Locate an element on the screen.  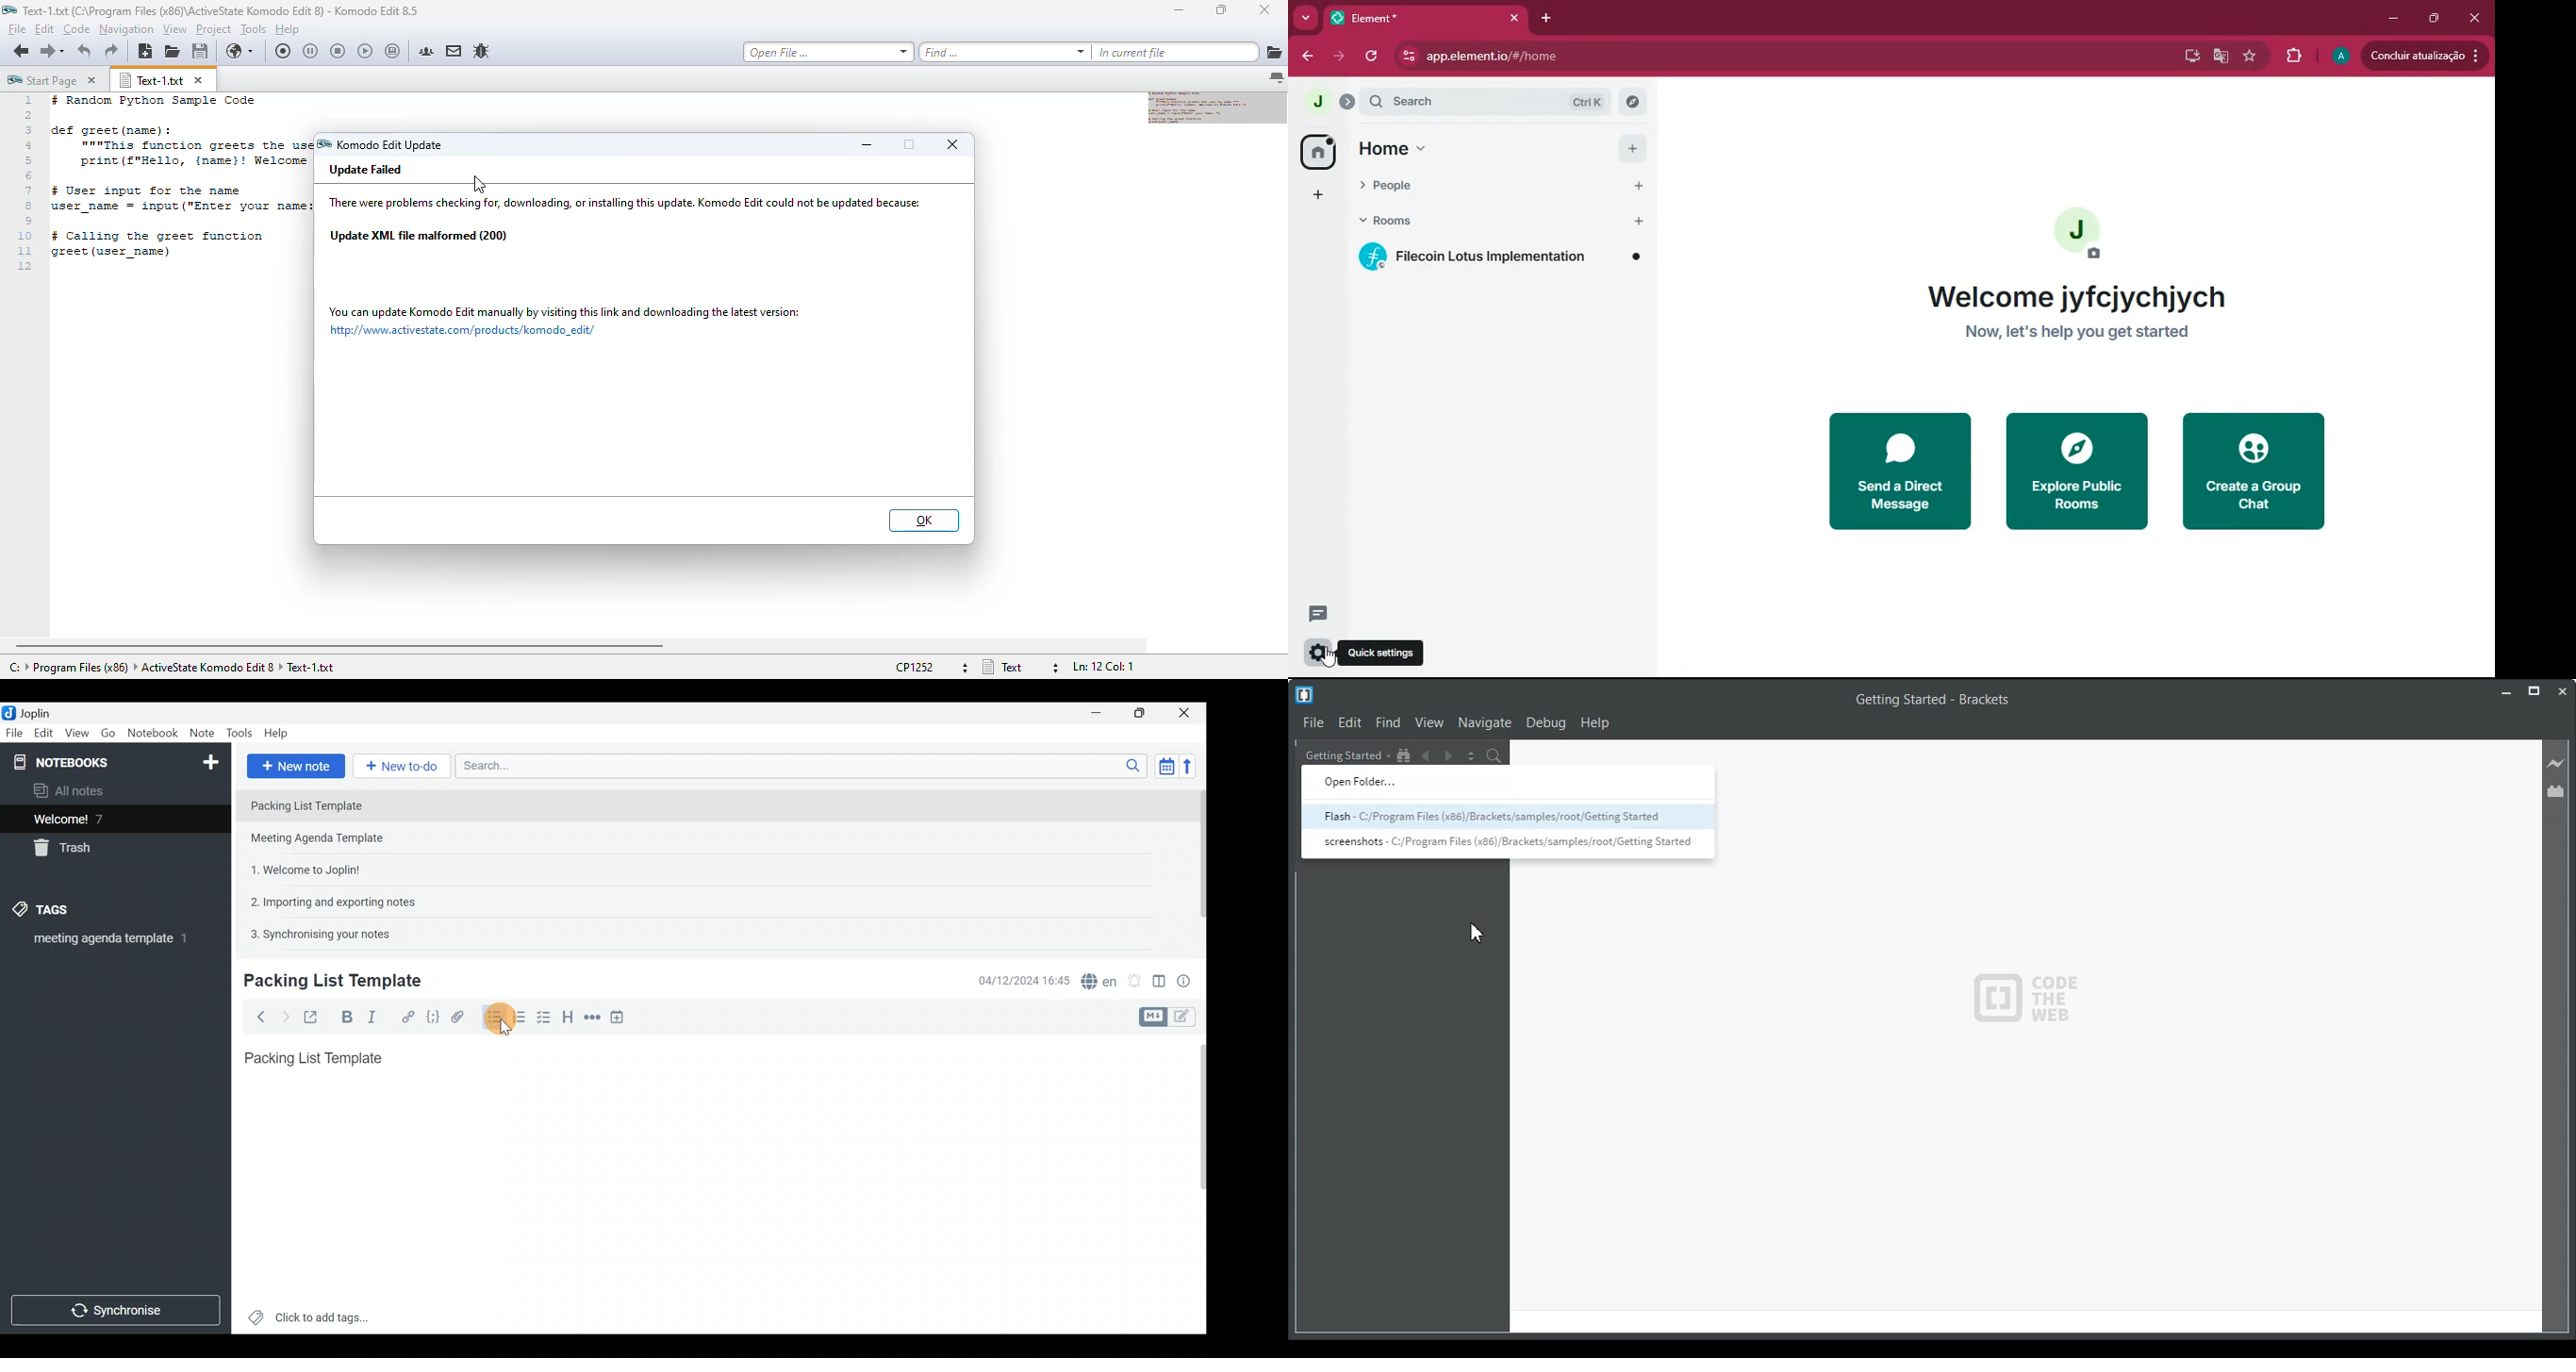
All notes is located at coordinates (73, 790).